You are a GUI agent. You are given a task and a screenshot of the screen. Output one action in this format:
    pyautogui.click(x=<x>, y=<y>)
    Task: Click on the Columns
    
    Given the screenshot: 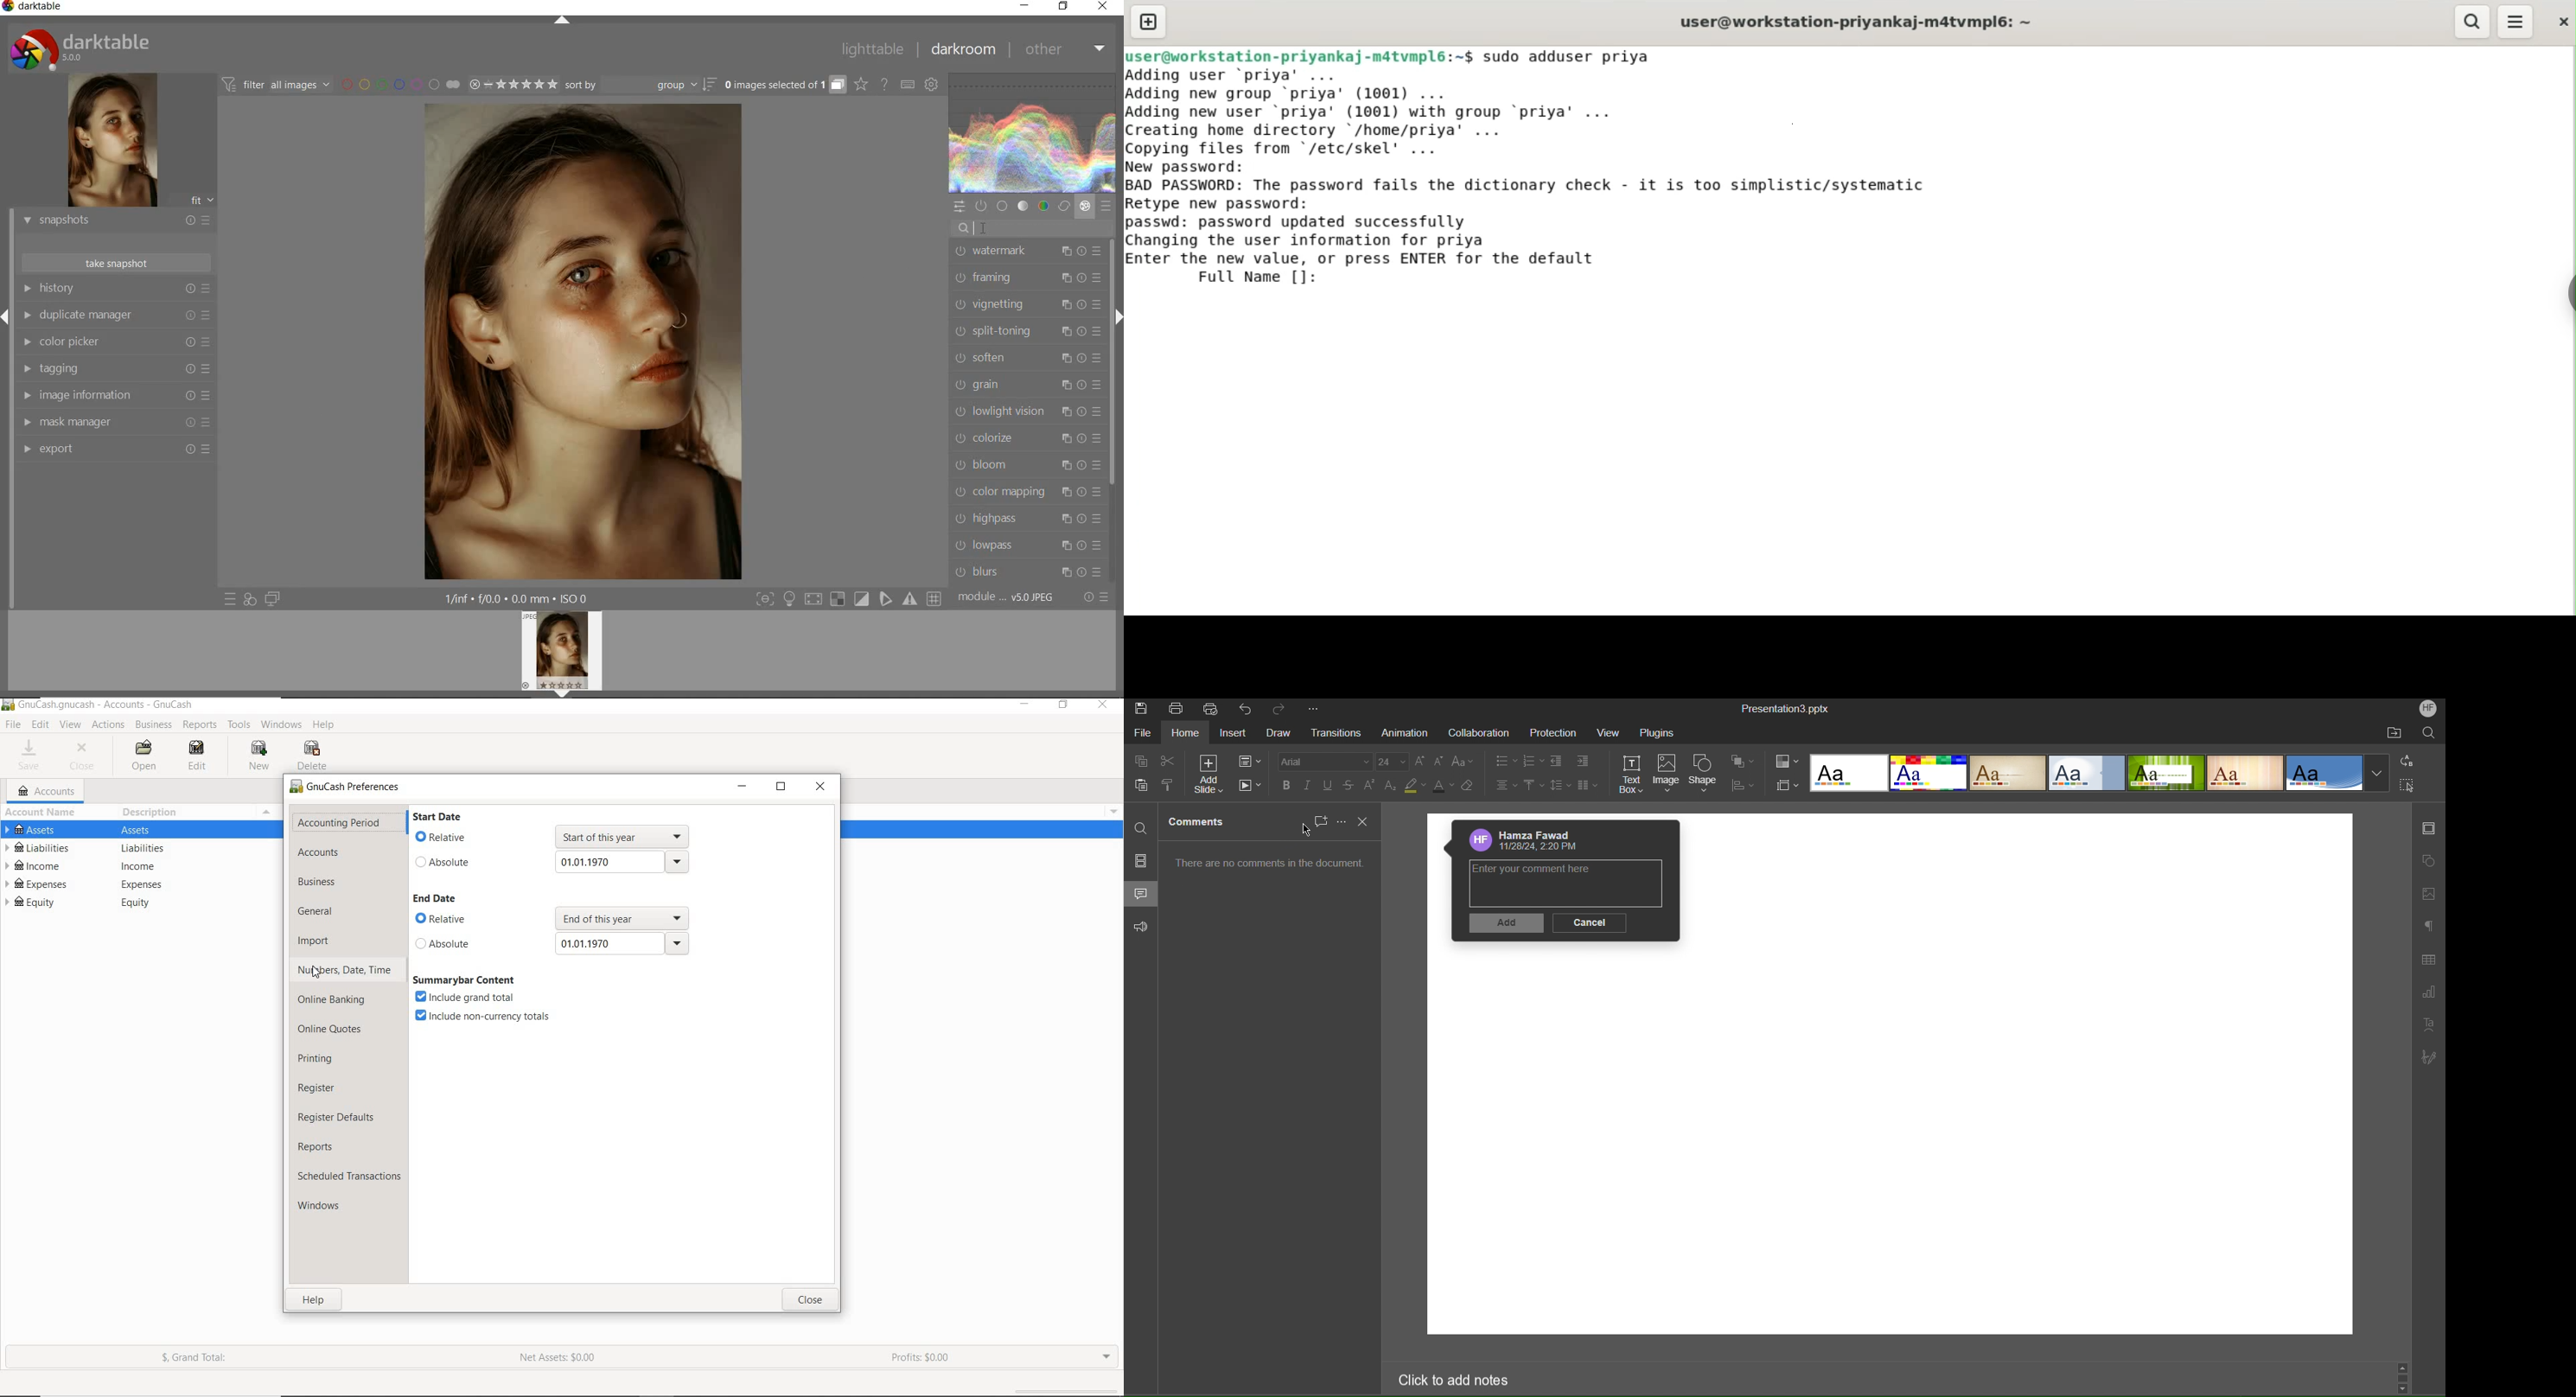 What is the action you would take?
    pyautogui.click(x=1589, y=787)
    